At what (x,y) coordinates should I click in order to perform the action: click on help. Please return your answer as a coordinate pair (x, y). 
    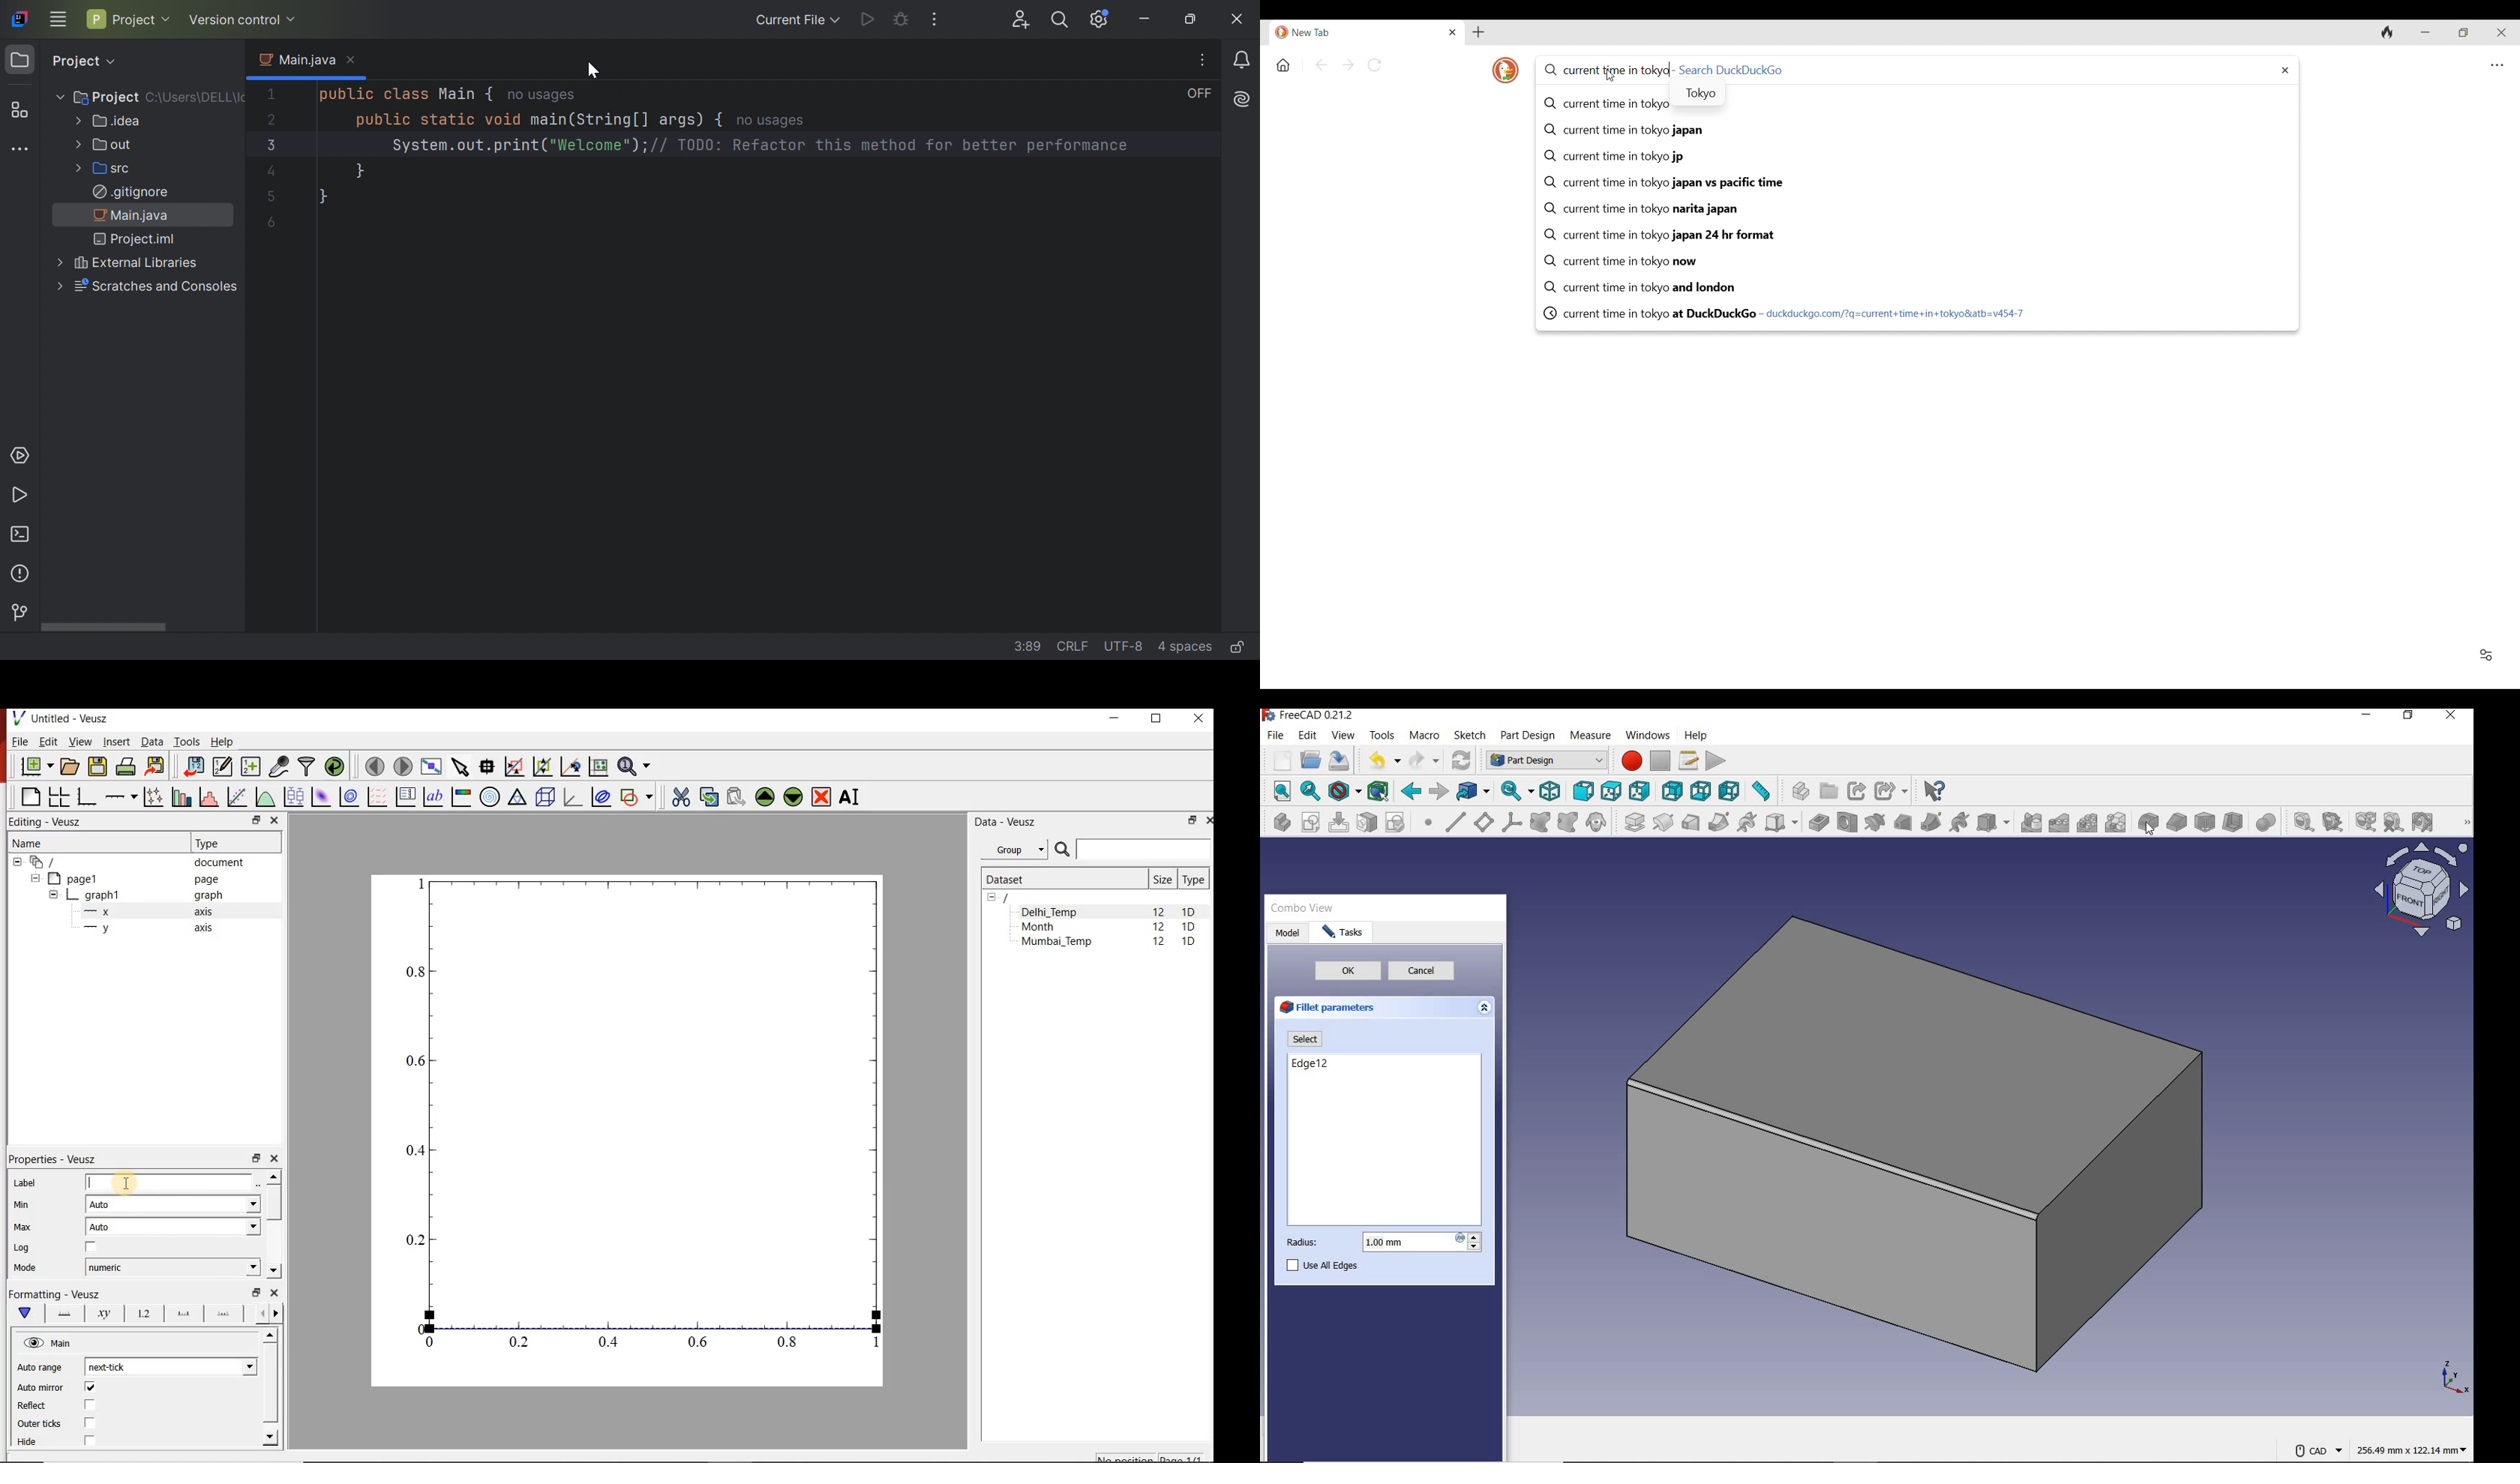
    Looking at the image, I should click on (1700, 734).